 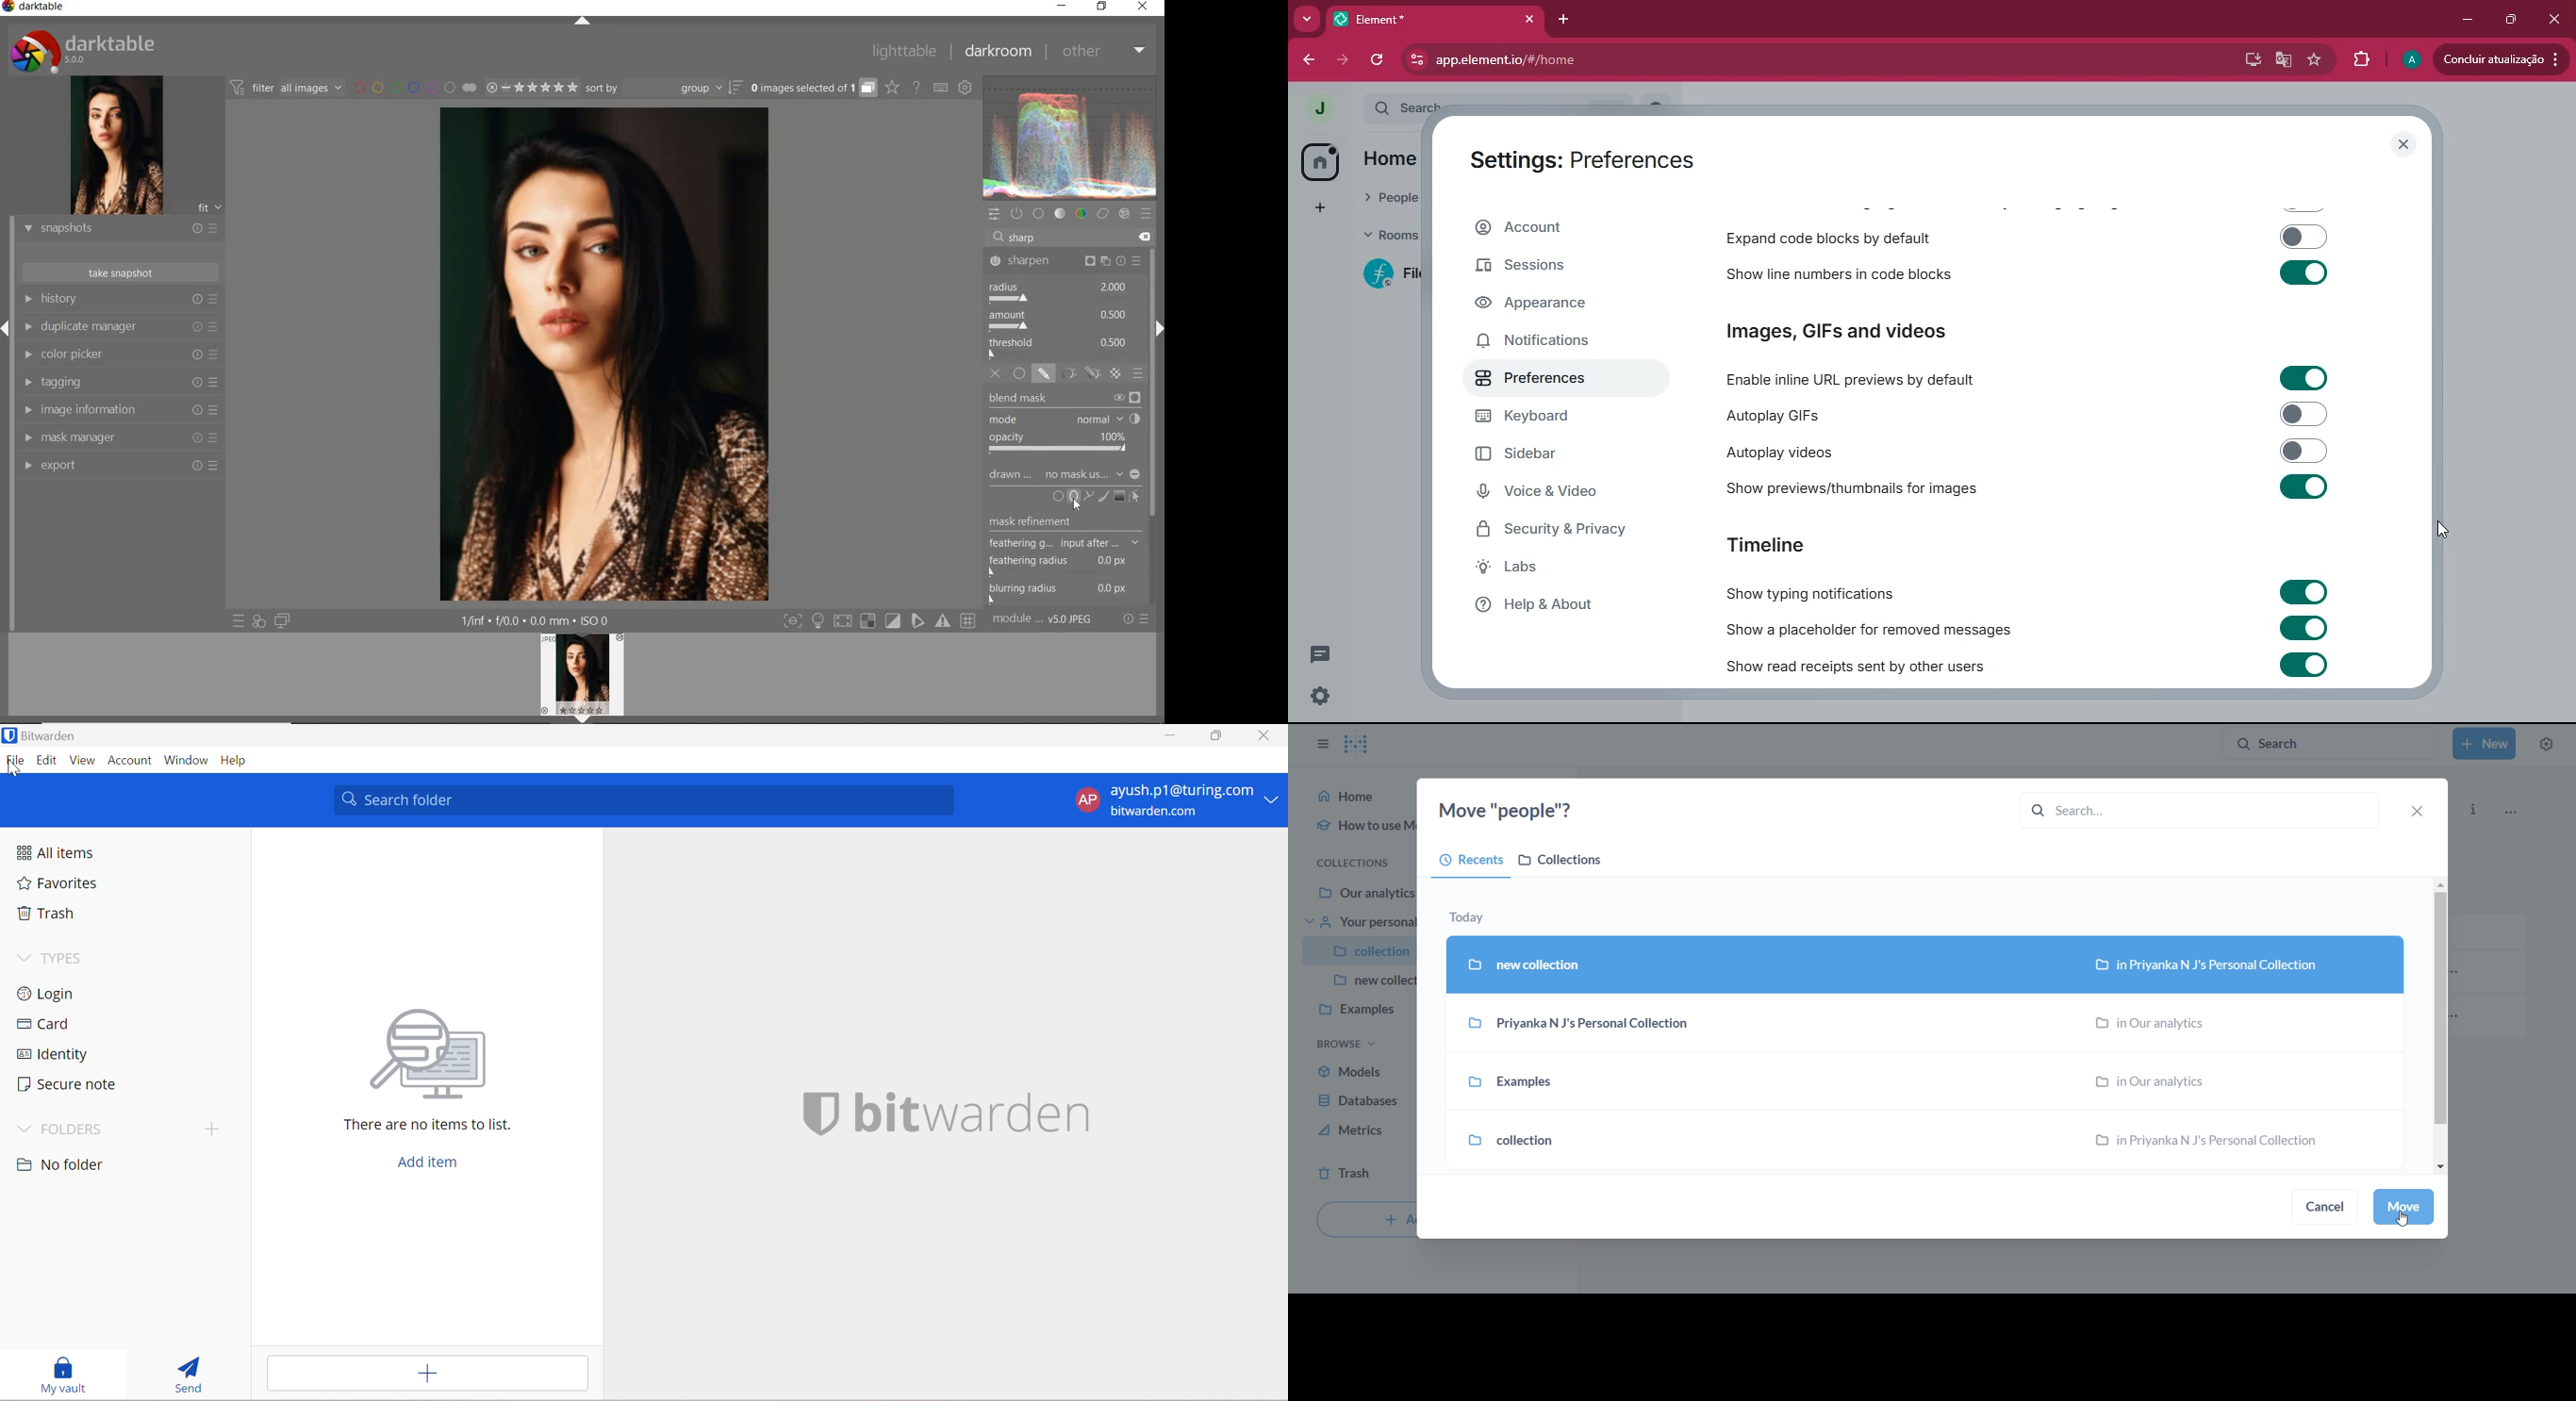 I want to click on refresh, so click(x=1379, y=60).